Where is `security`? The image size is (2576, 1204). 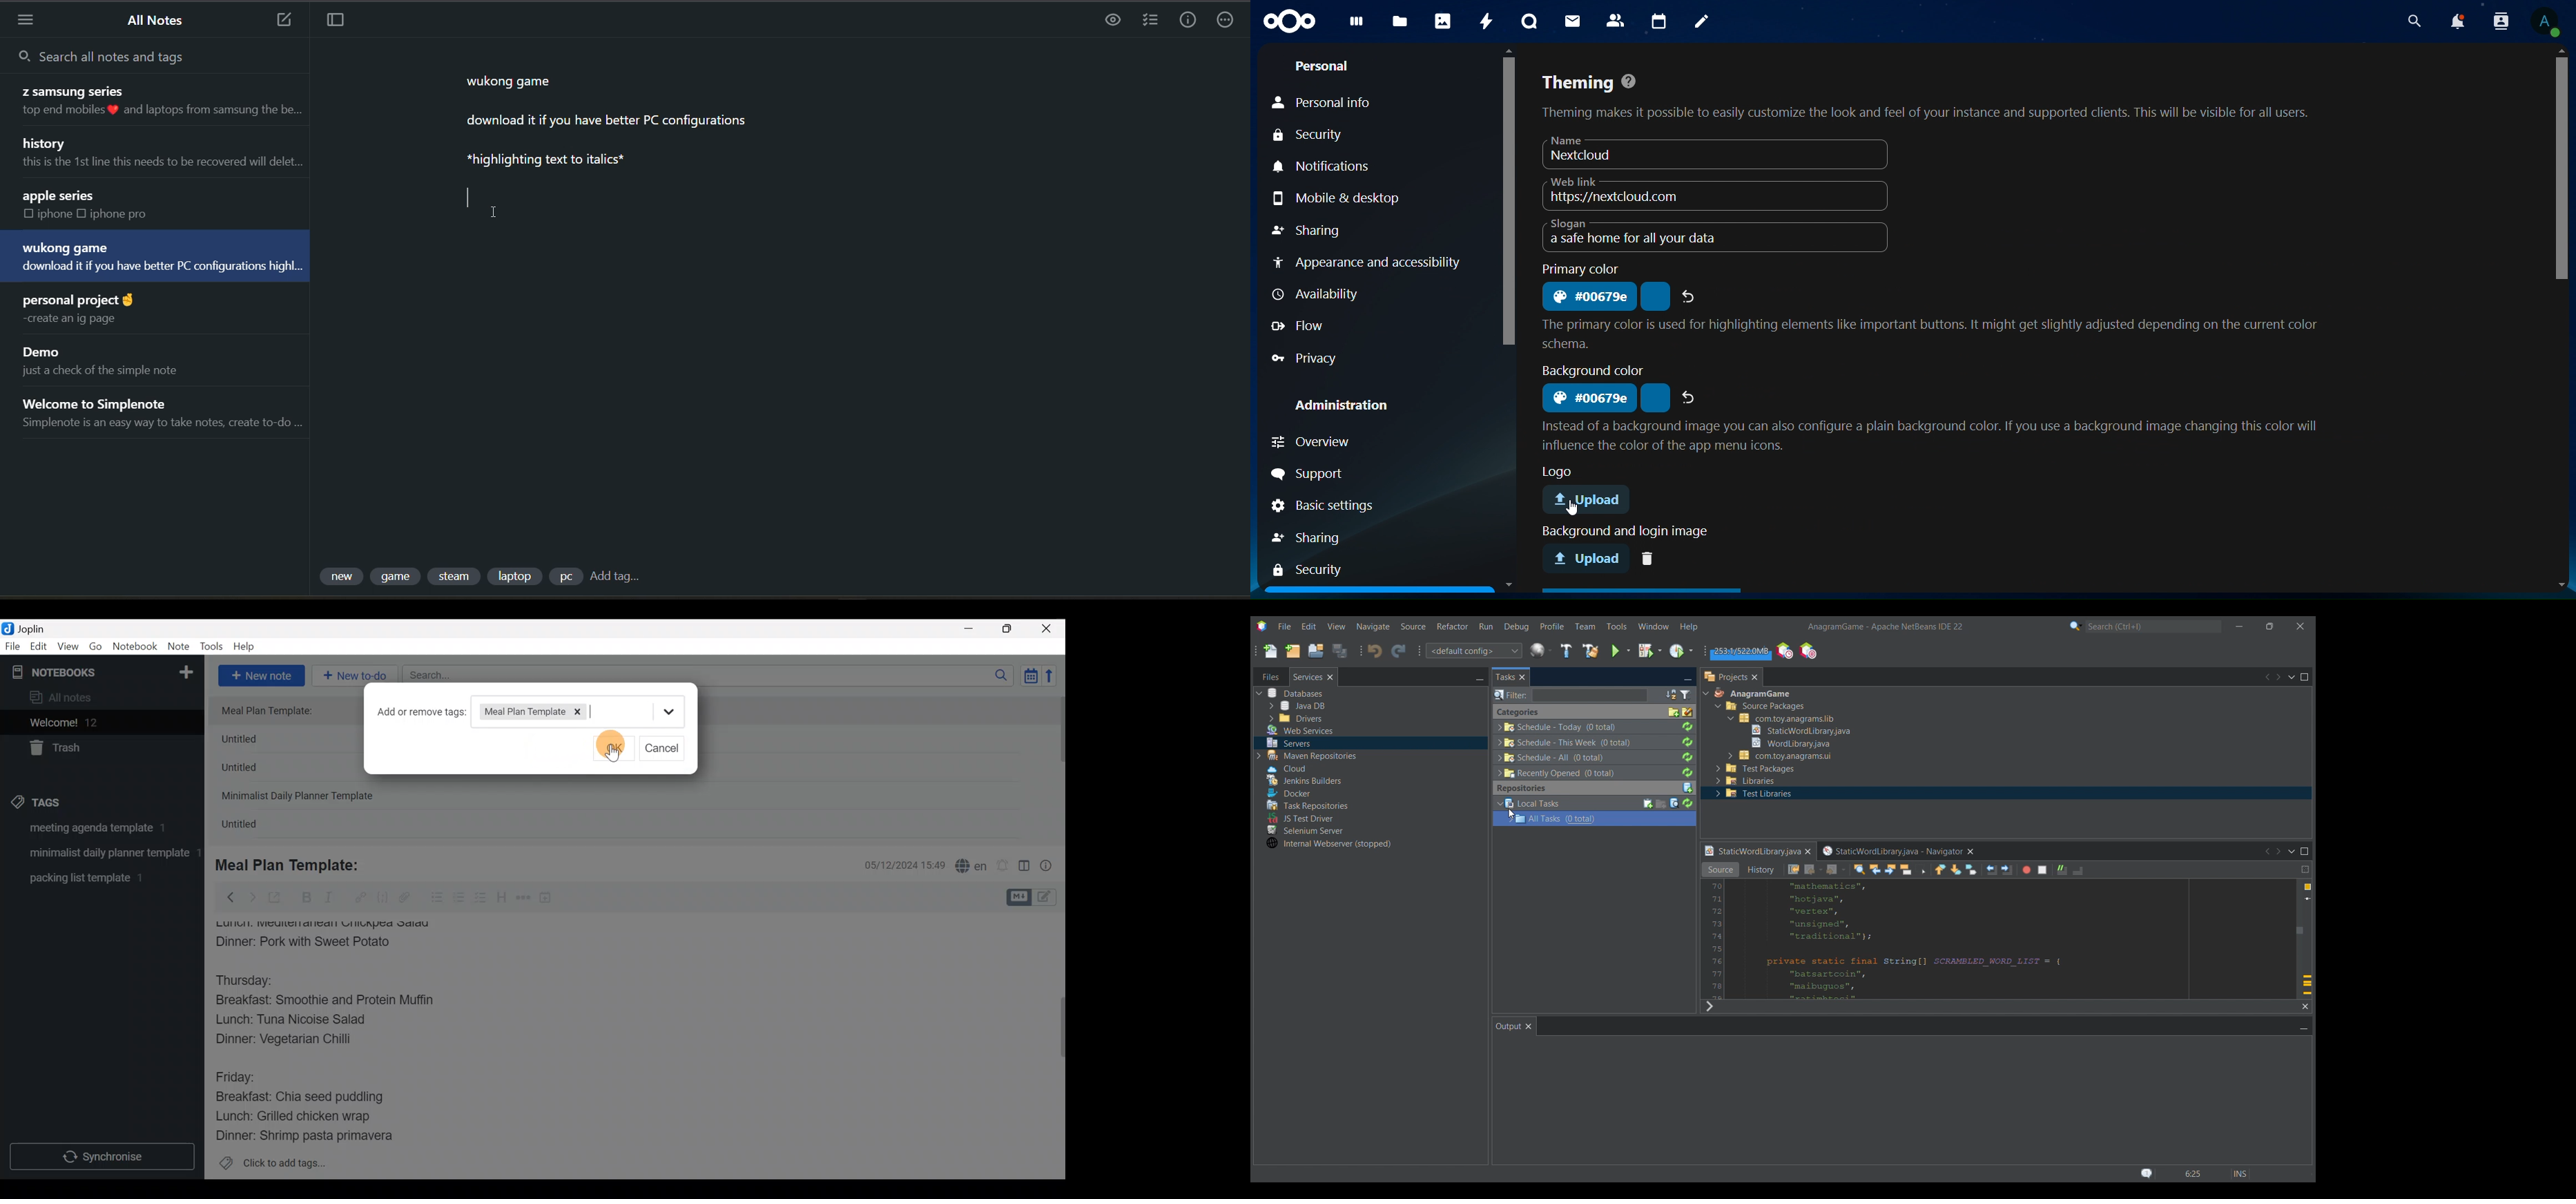
security is located at coordinates (1313, 569).